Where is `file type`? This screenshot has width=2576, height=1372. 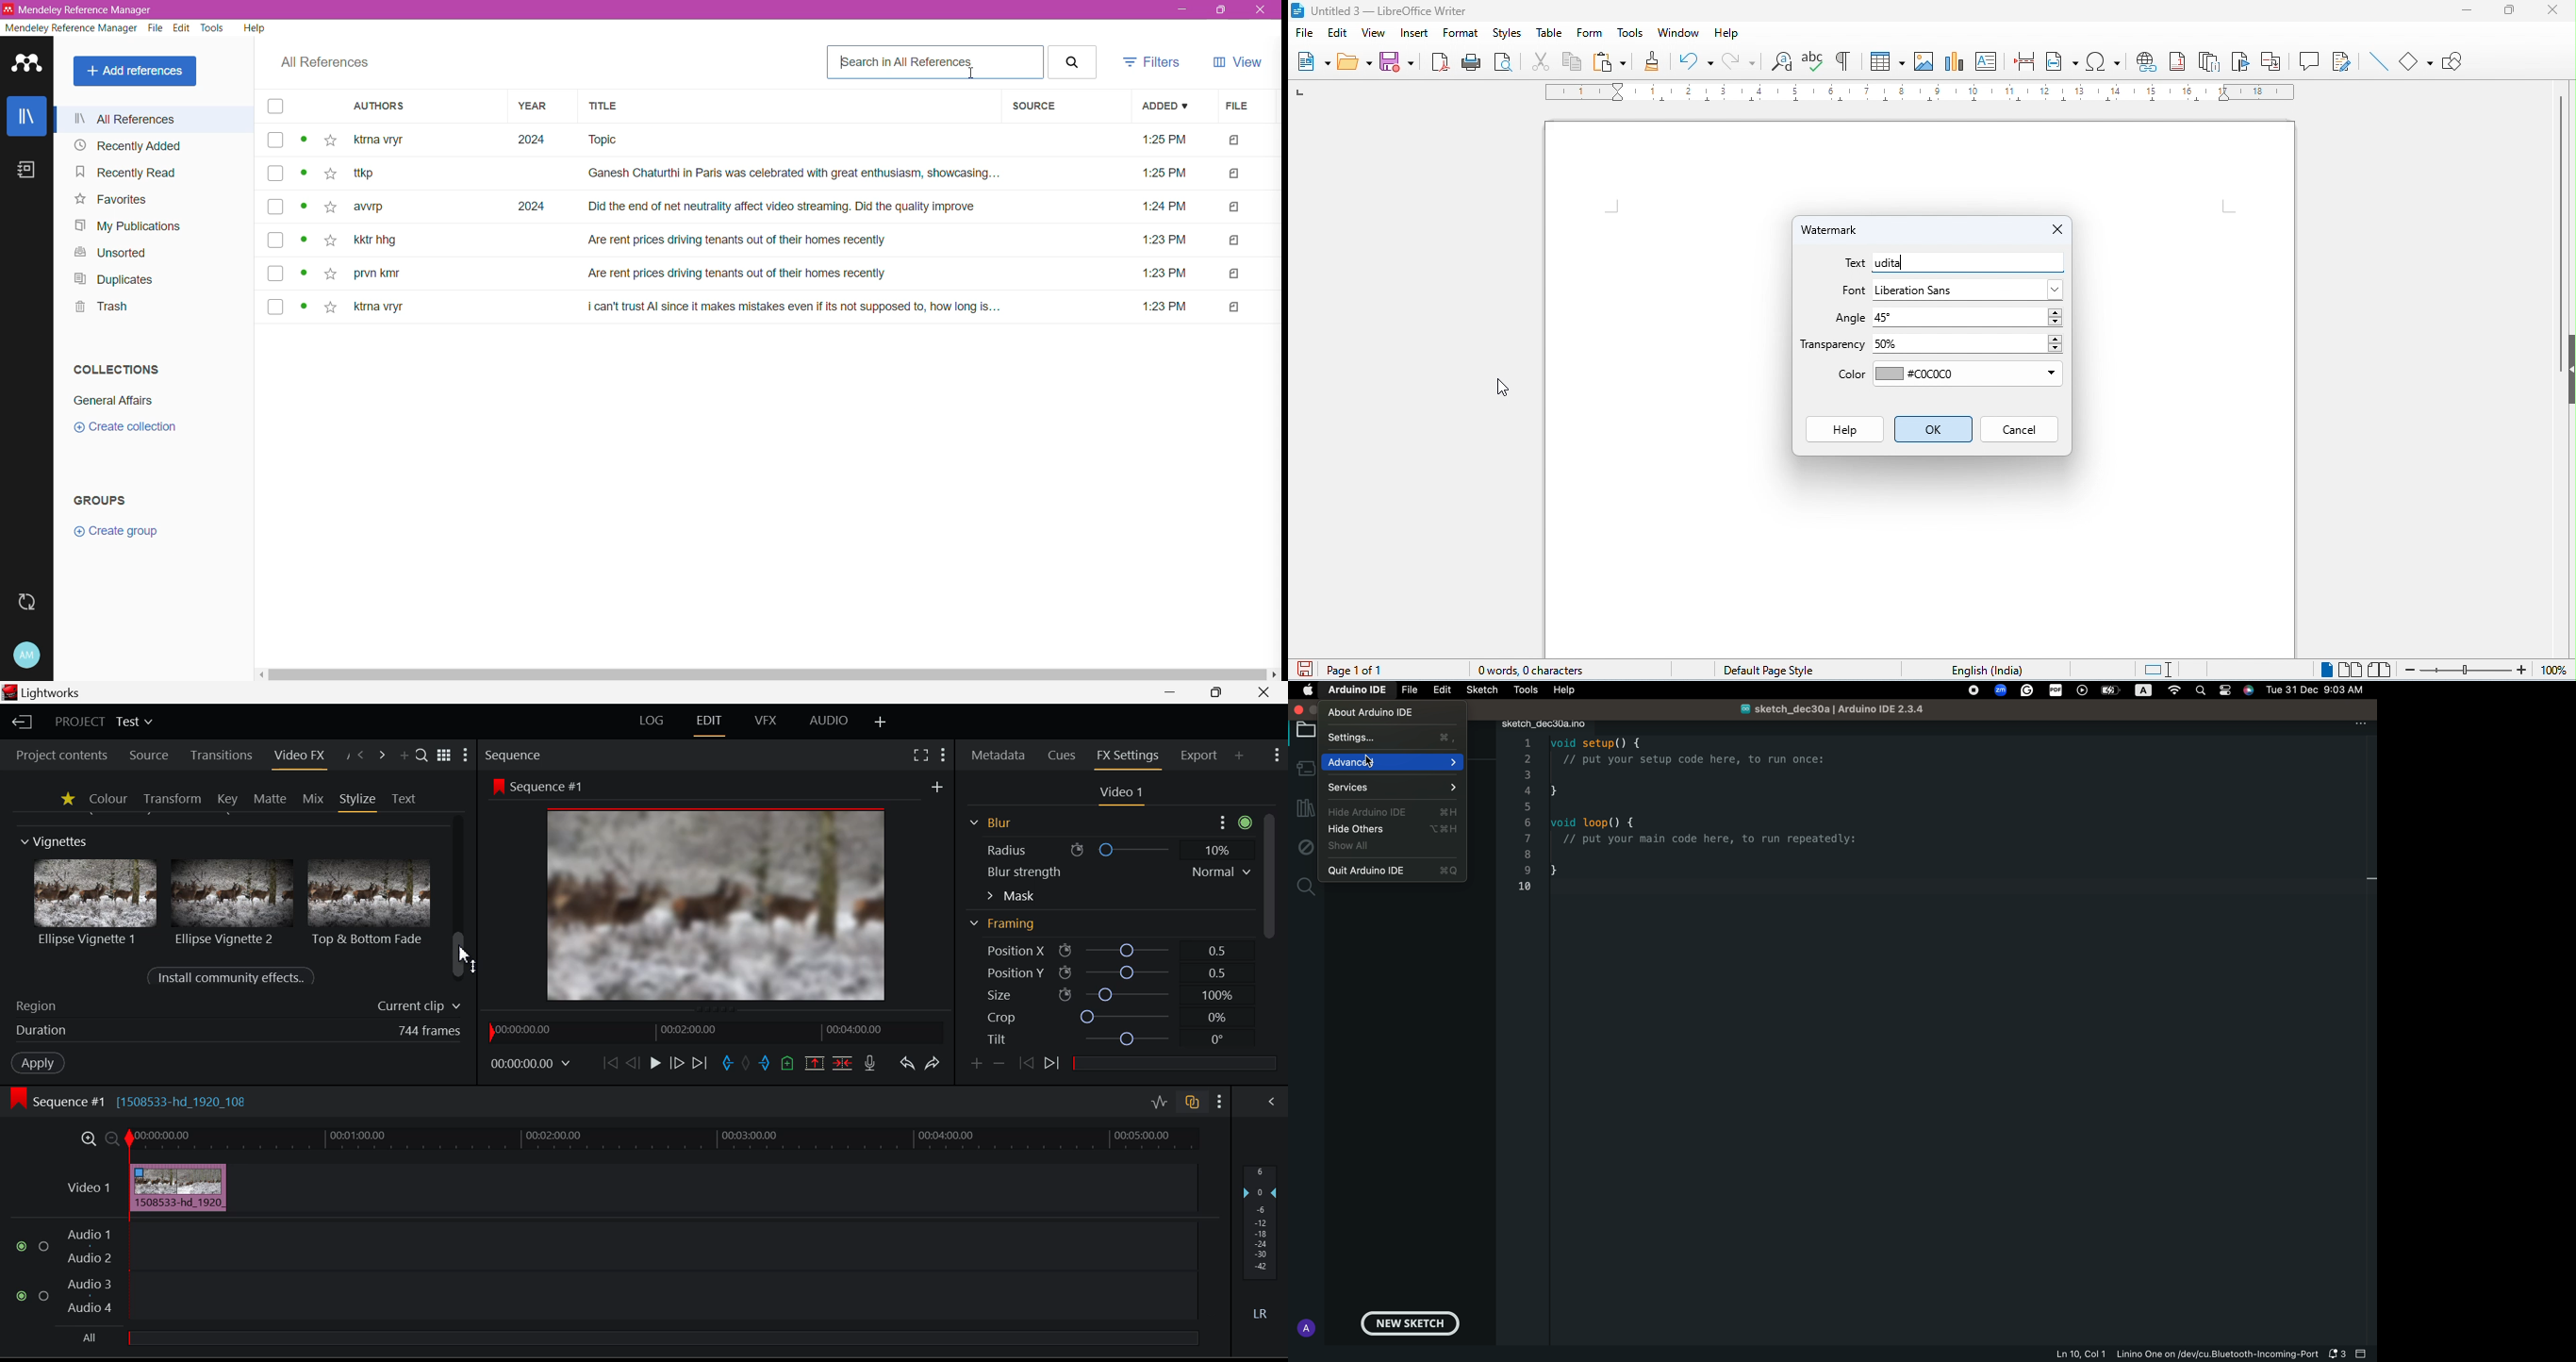
file type is located at coordinates (1236, 142).